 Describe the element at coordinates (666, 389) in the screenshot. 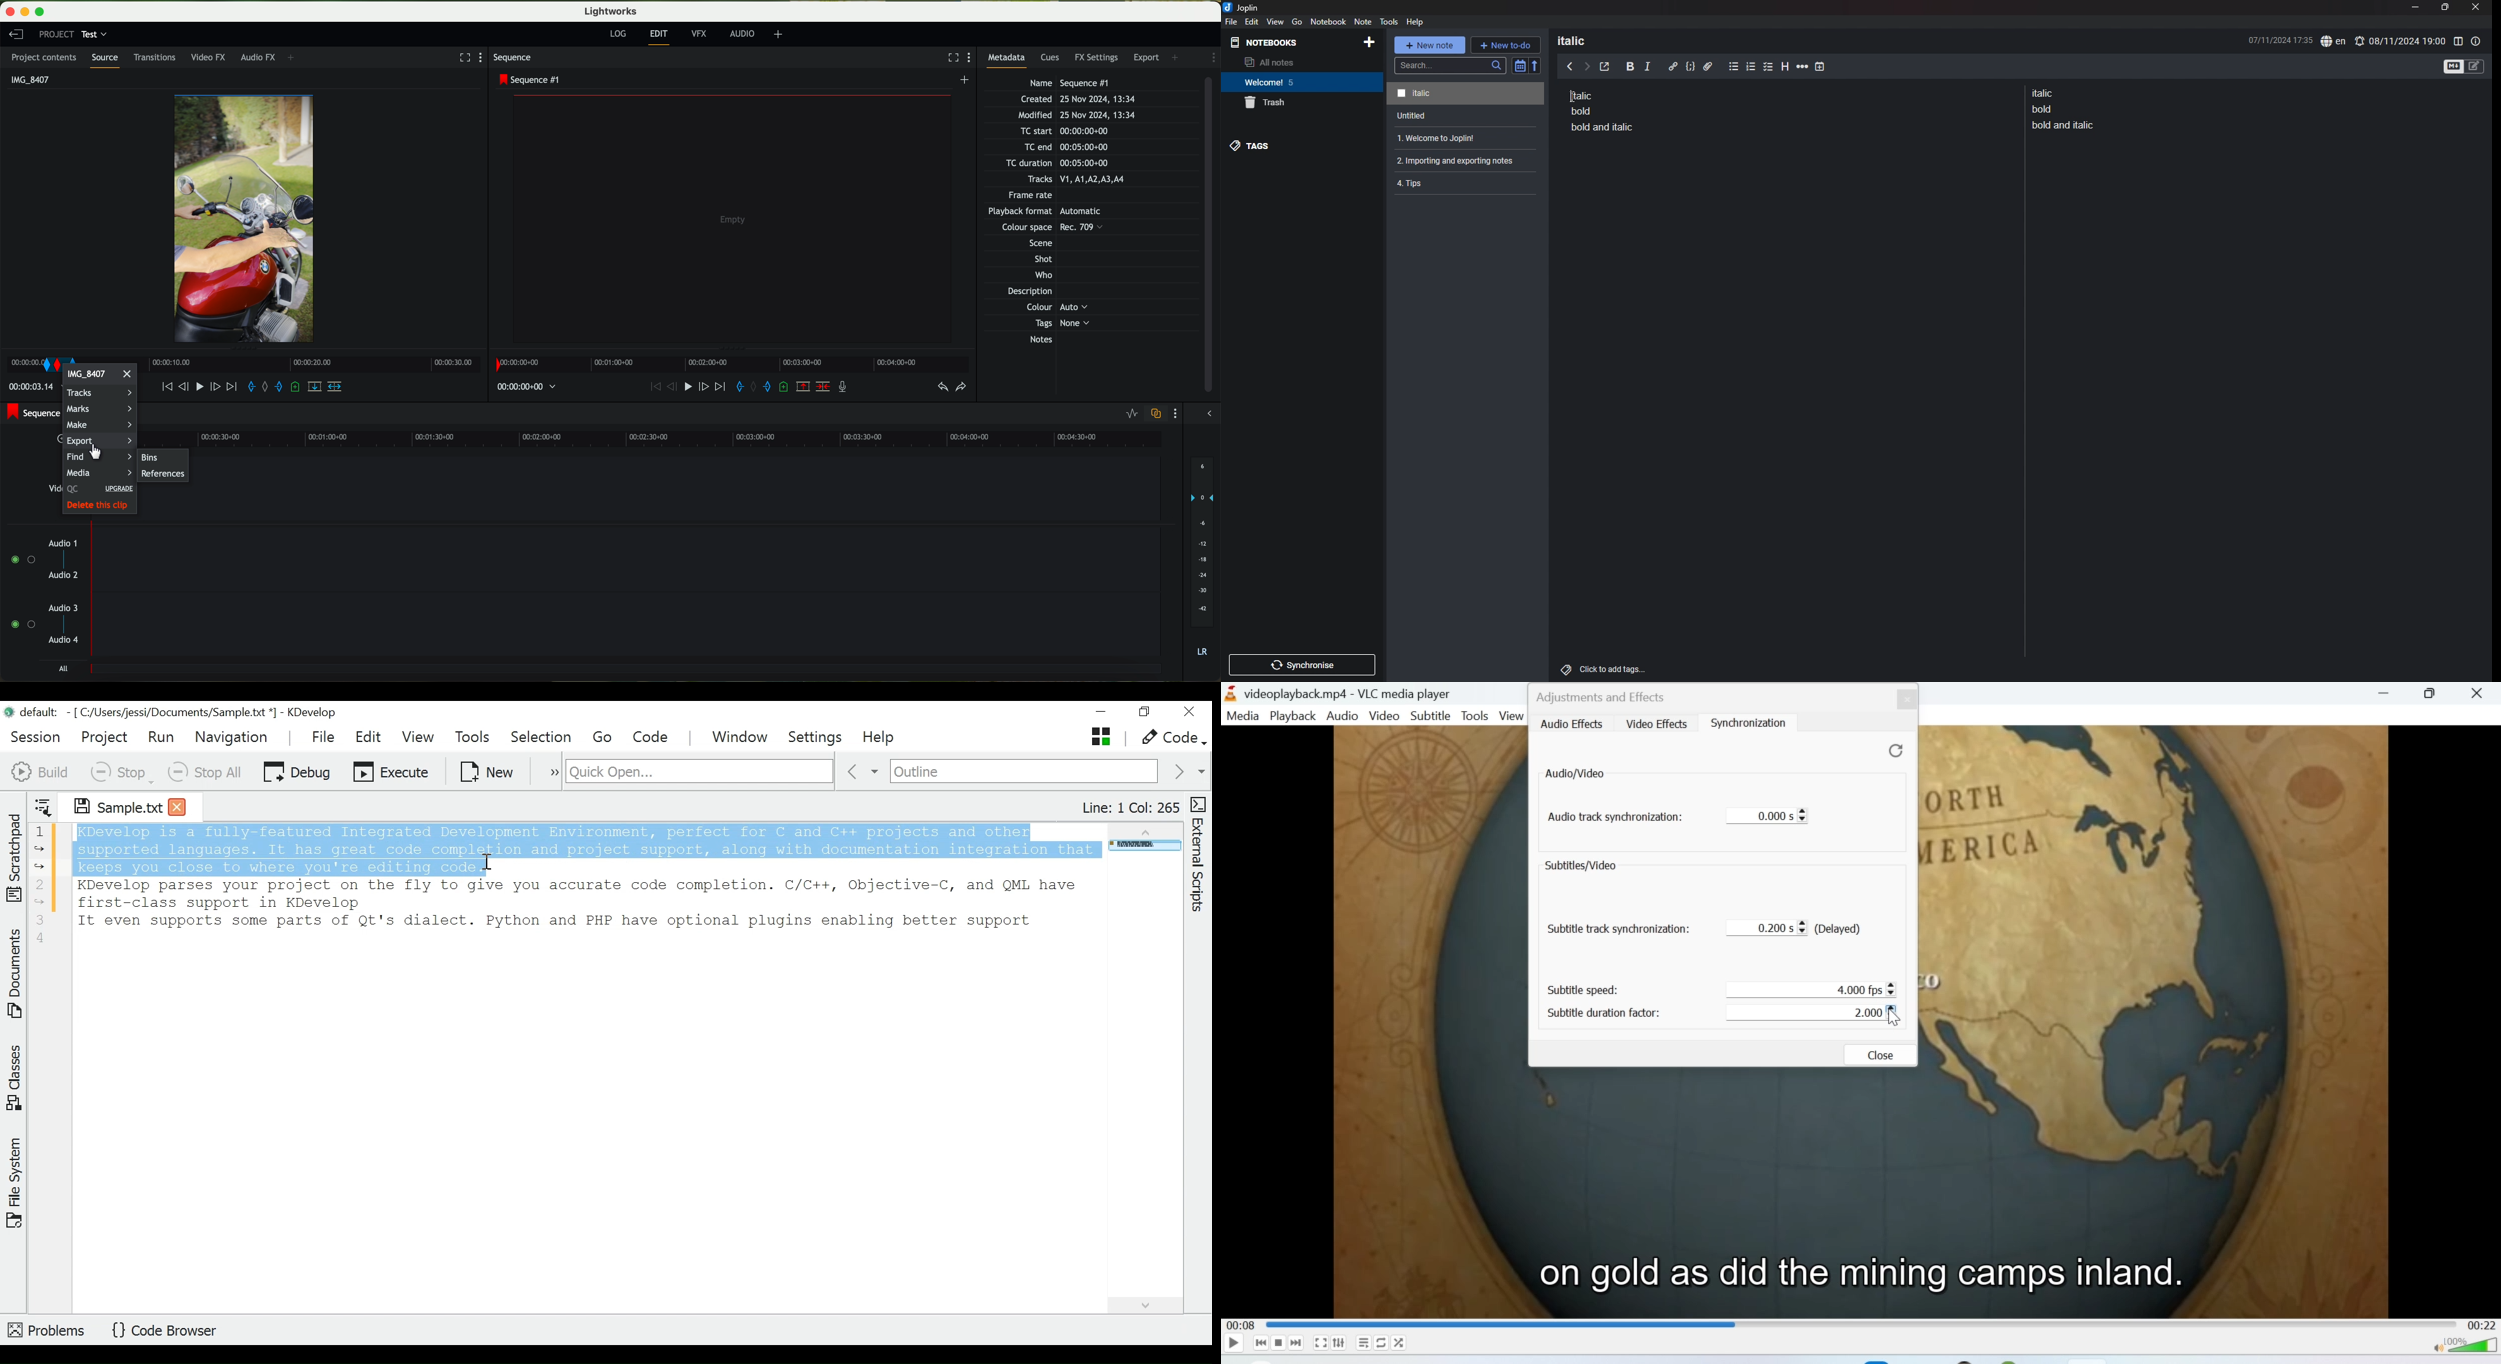

I see `nudge one frame back` at that location.